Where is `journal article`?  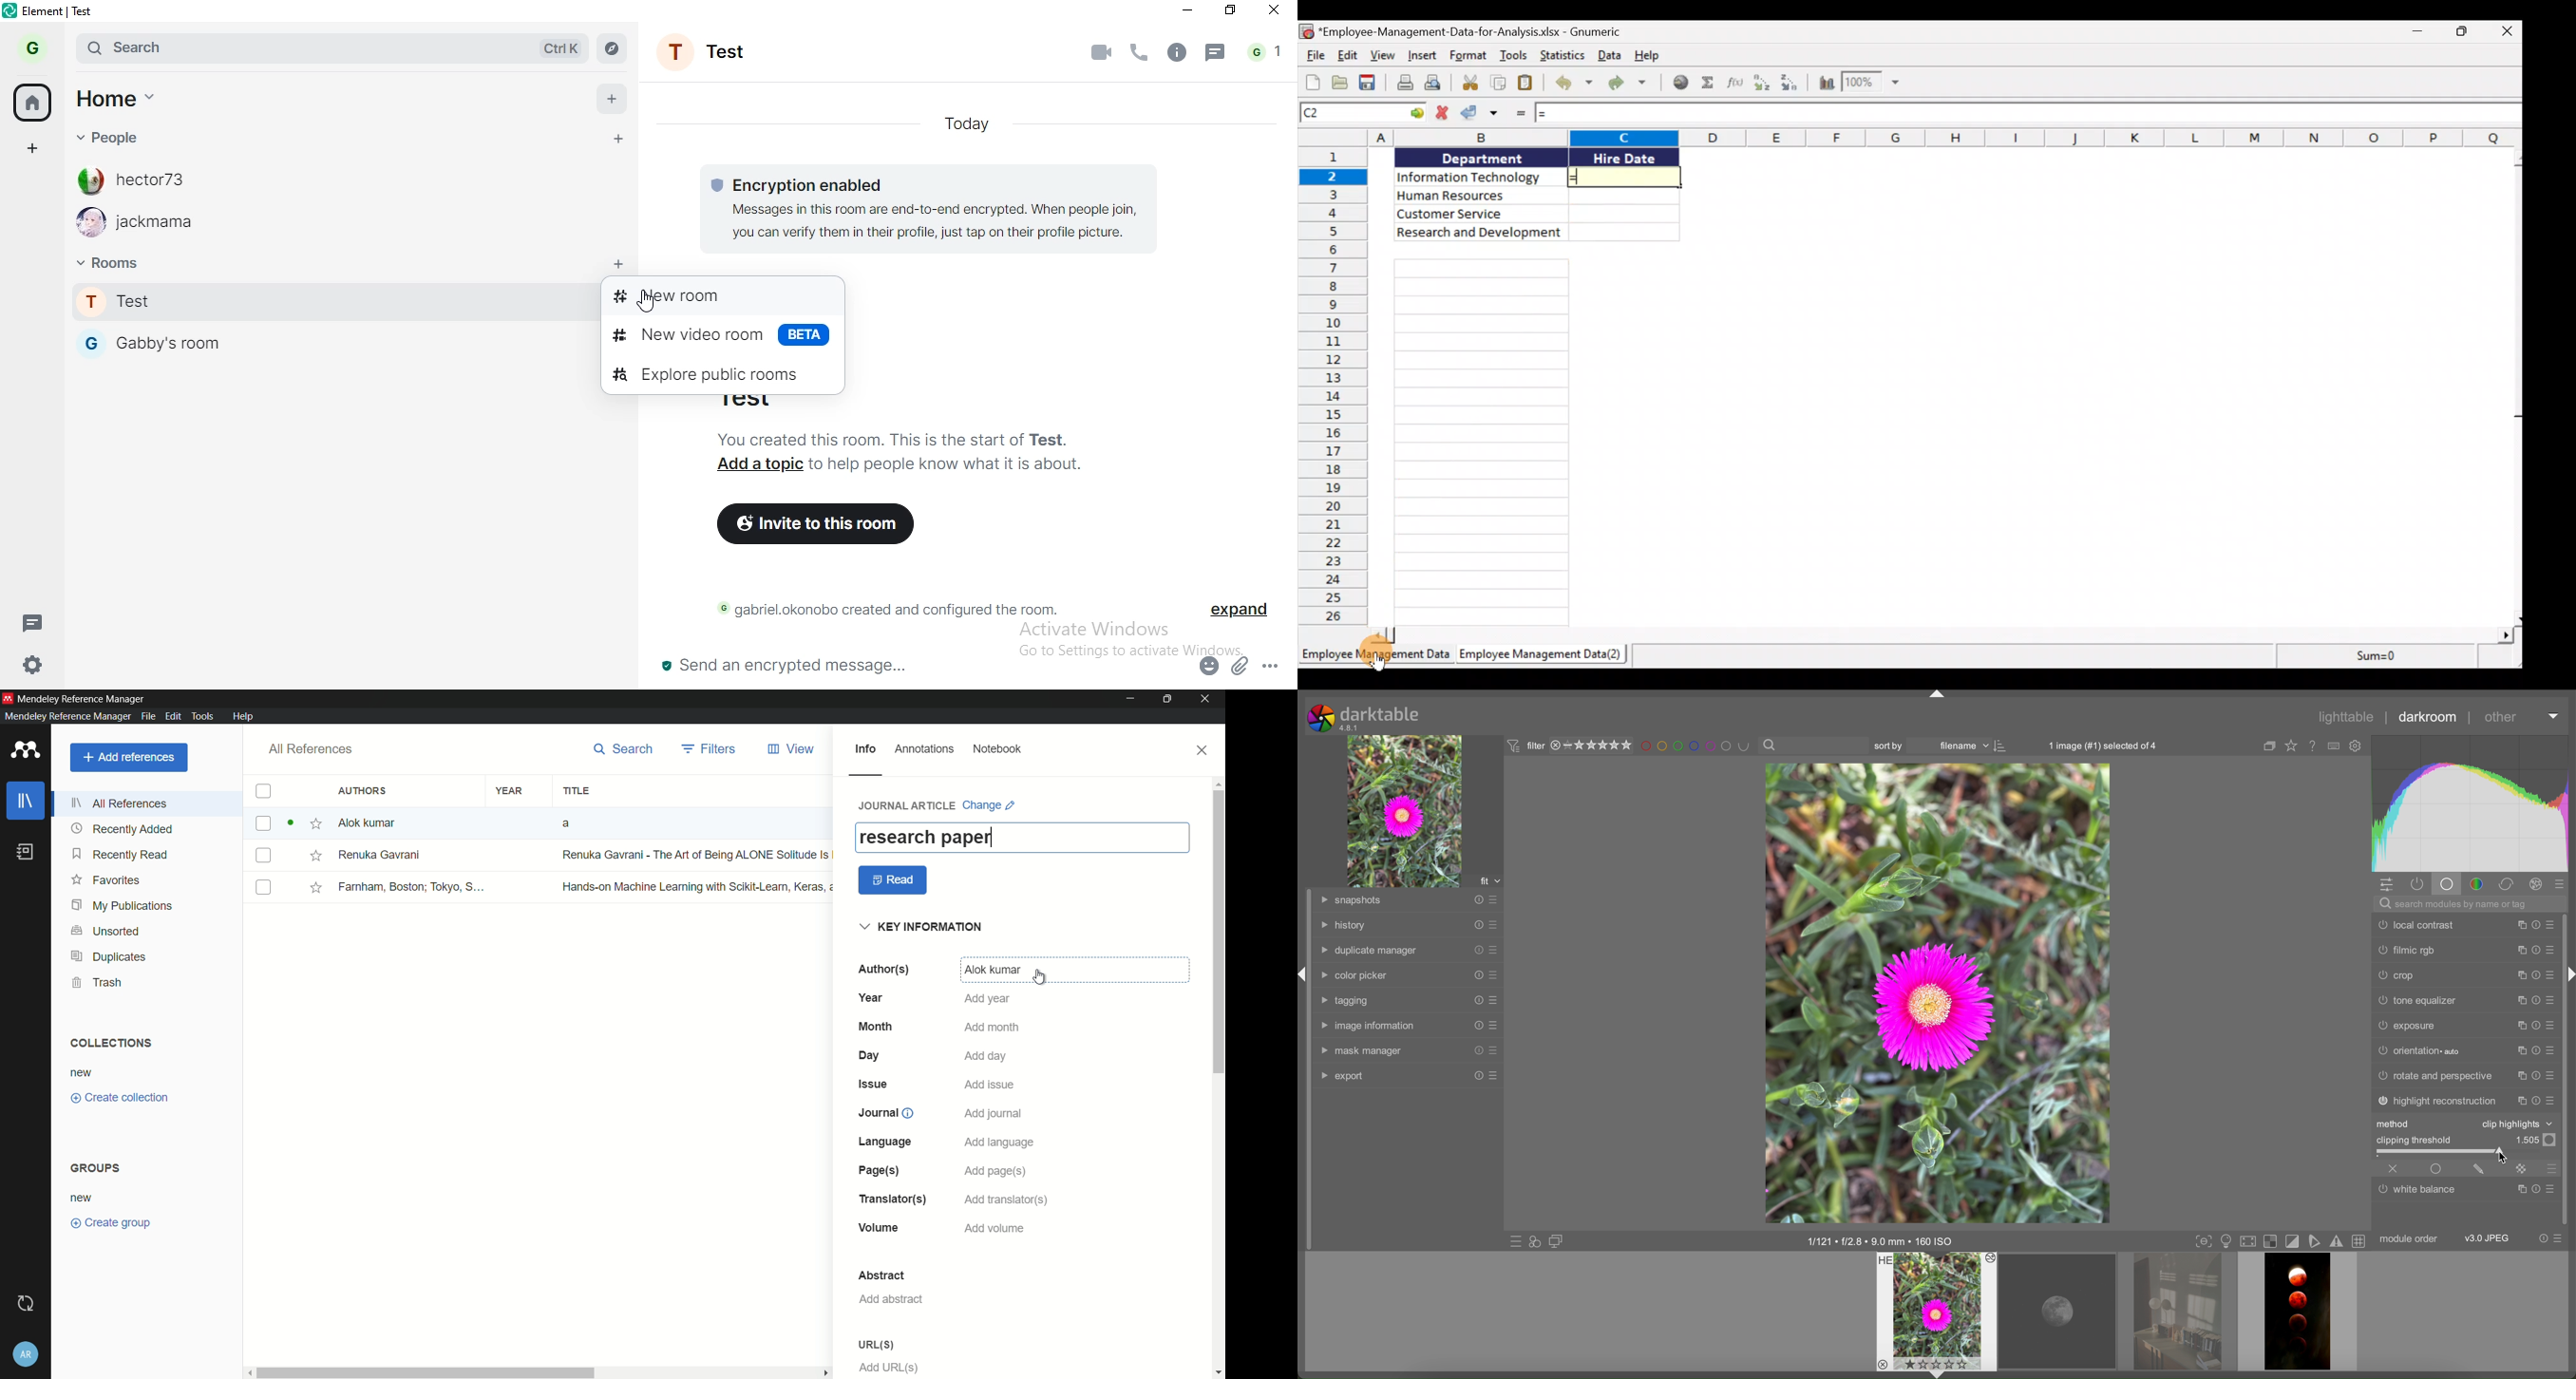
journal article is located at coordinates (909, 805).